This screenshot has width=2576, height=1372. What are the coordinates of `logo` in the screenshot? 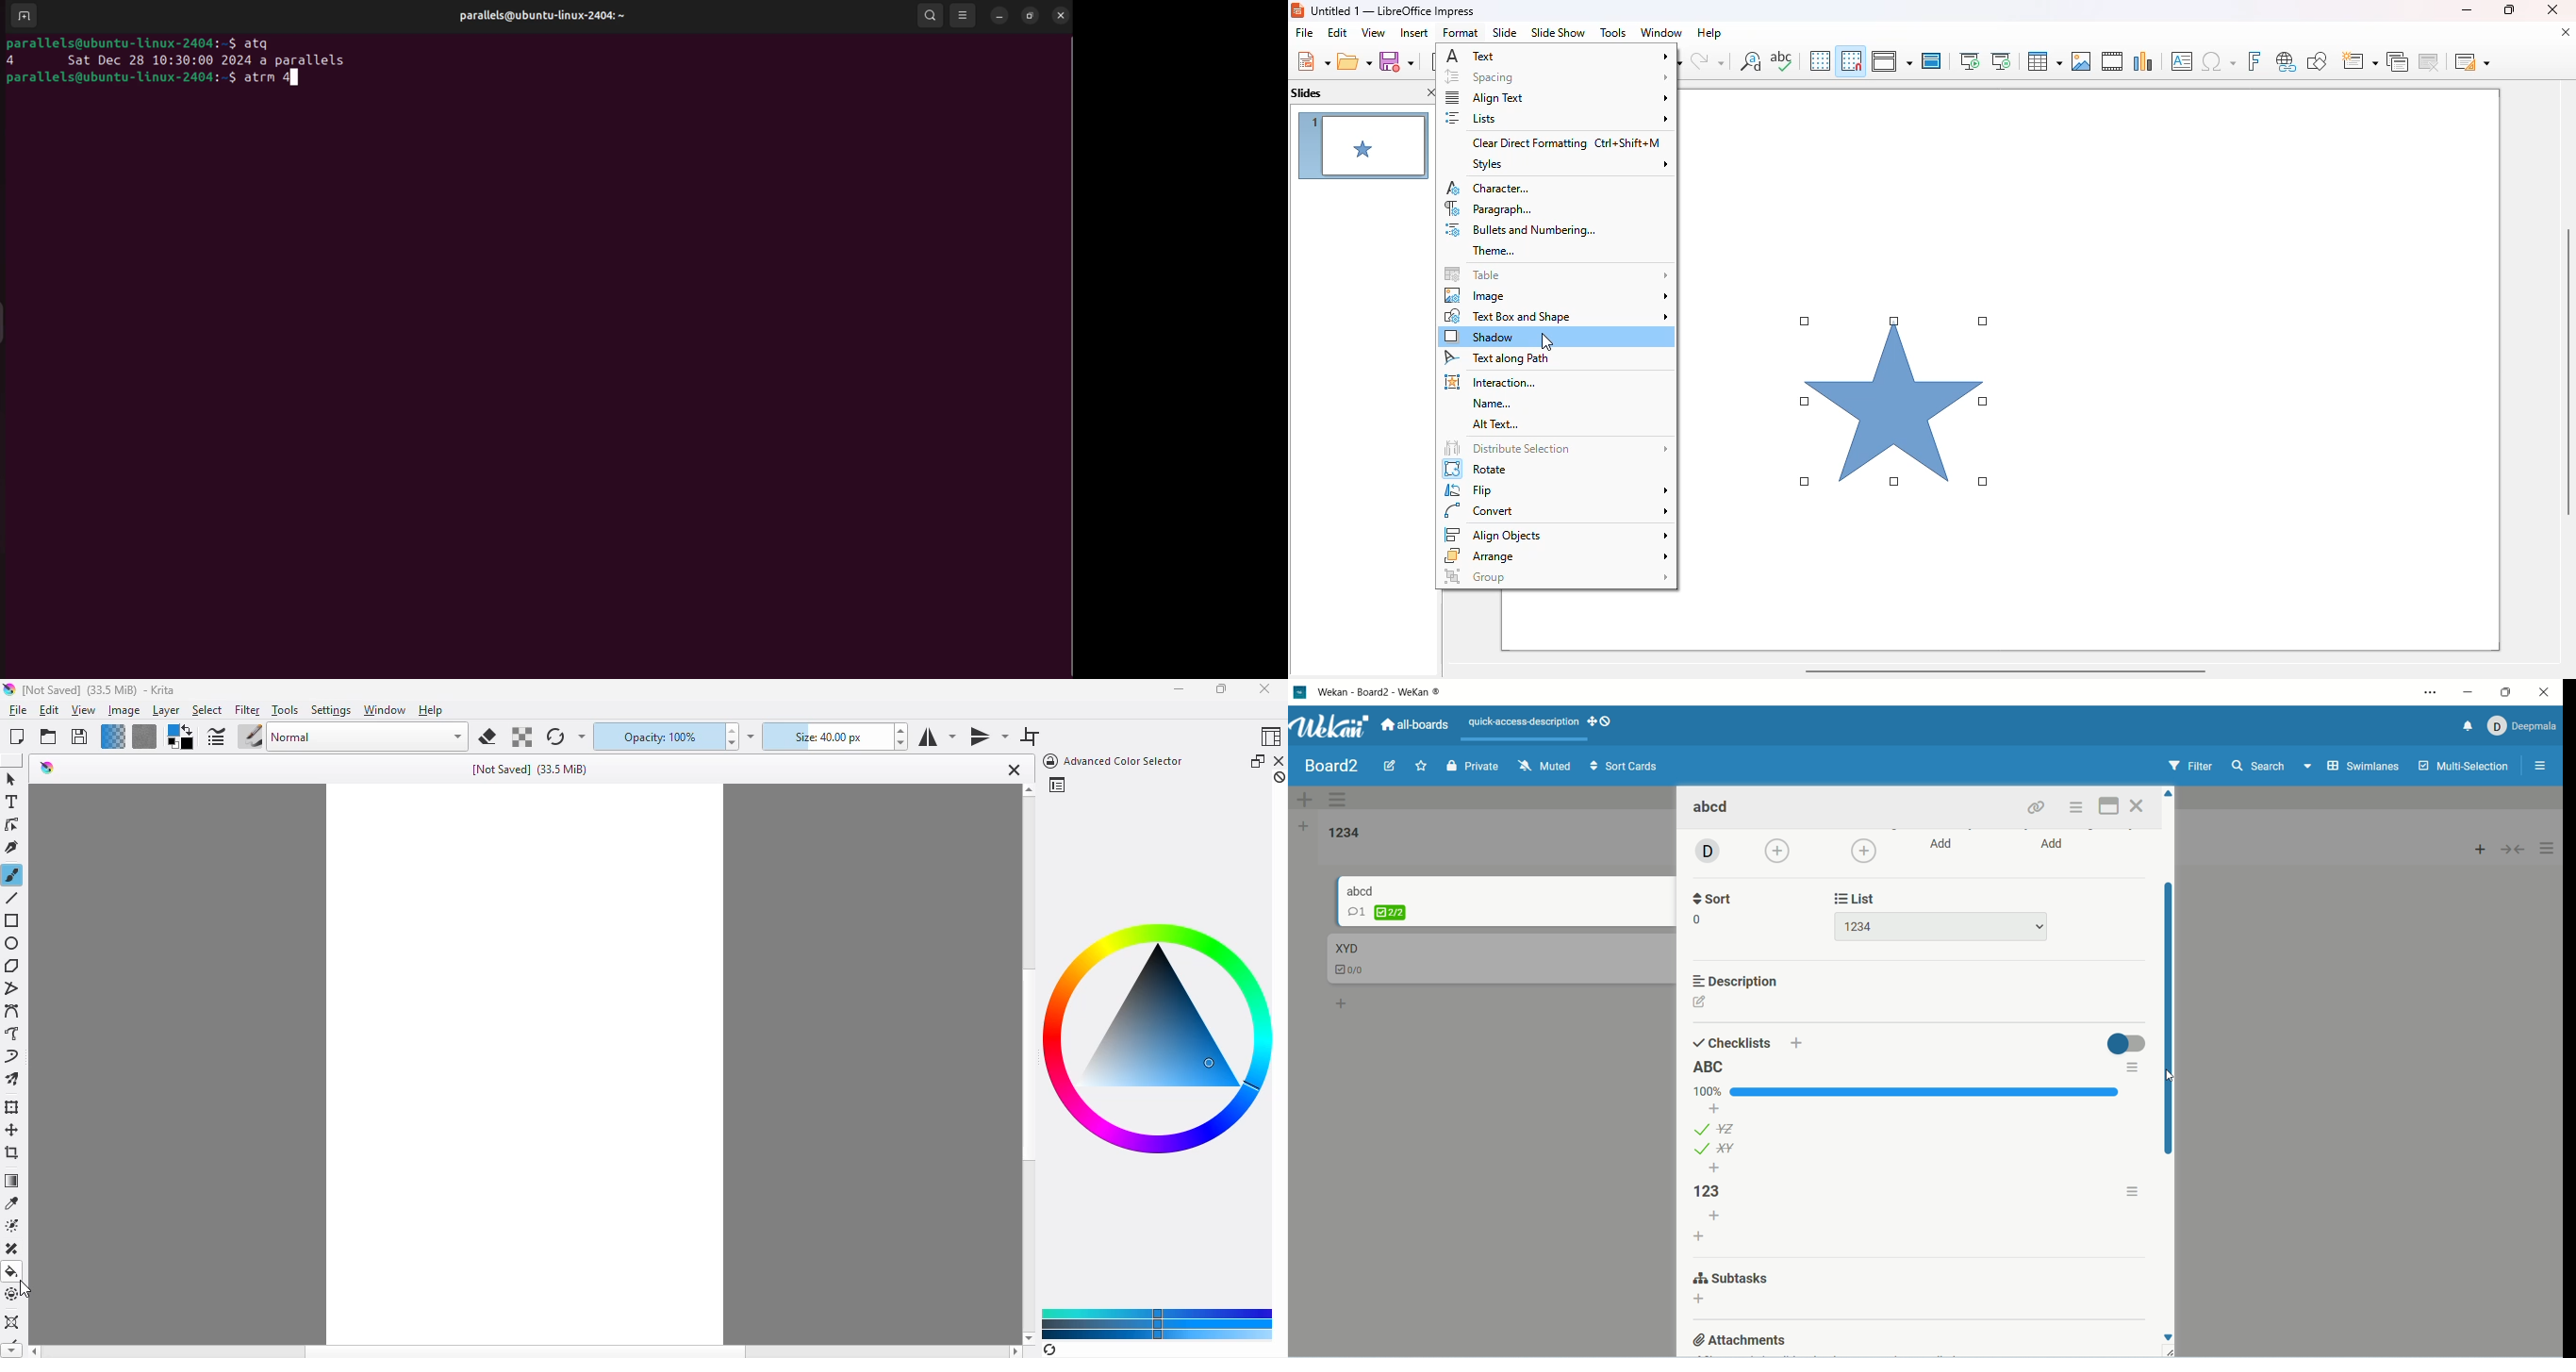 It's located at (1299, 693).